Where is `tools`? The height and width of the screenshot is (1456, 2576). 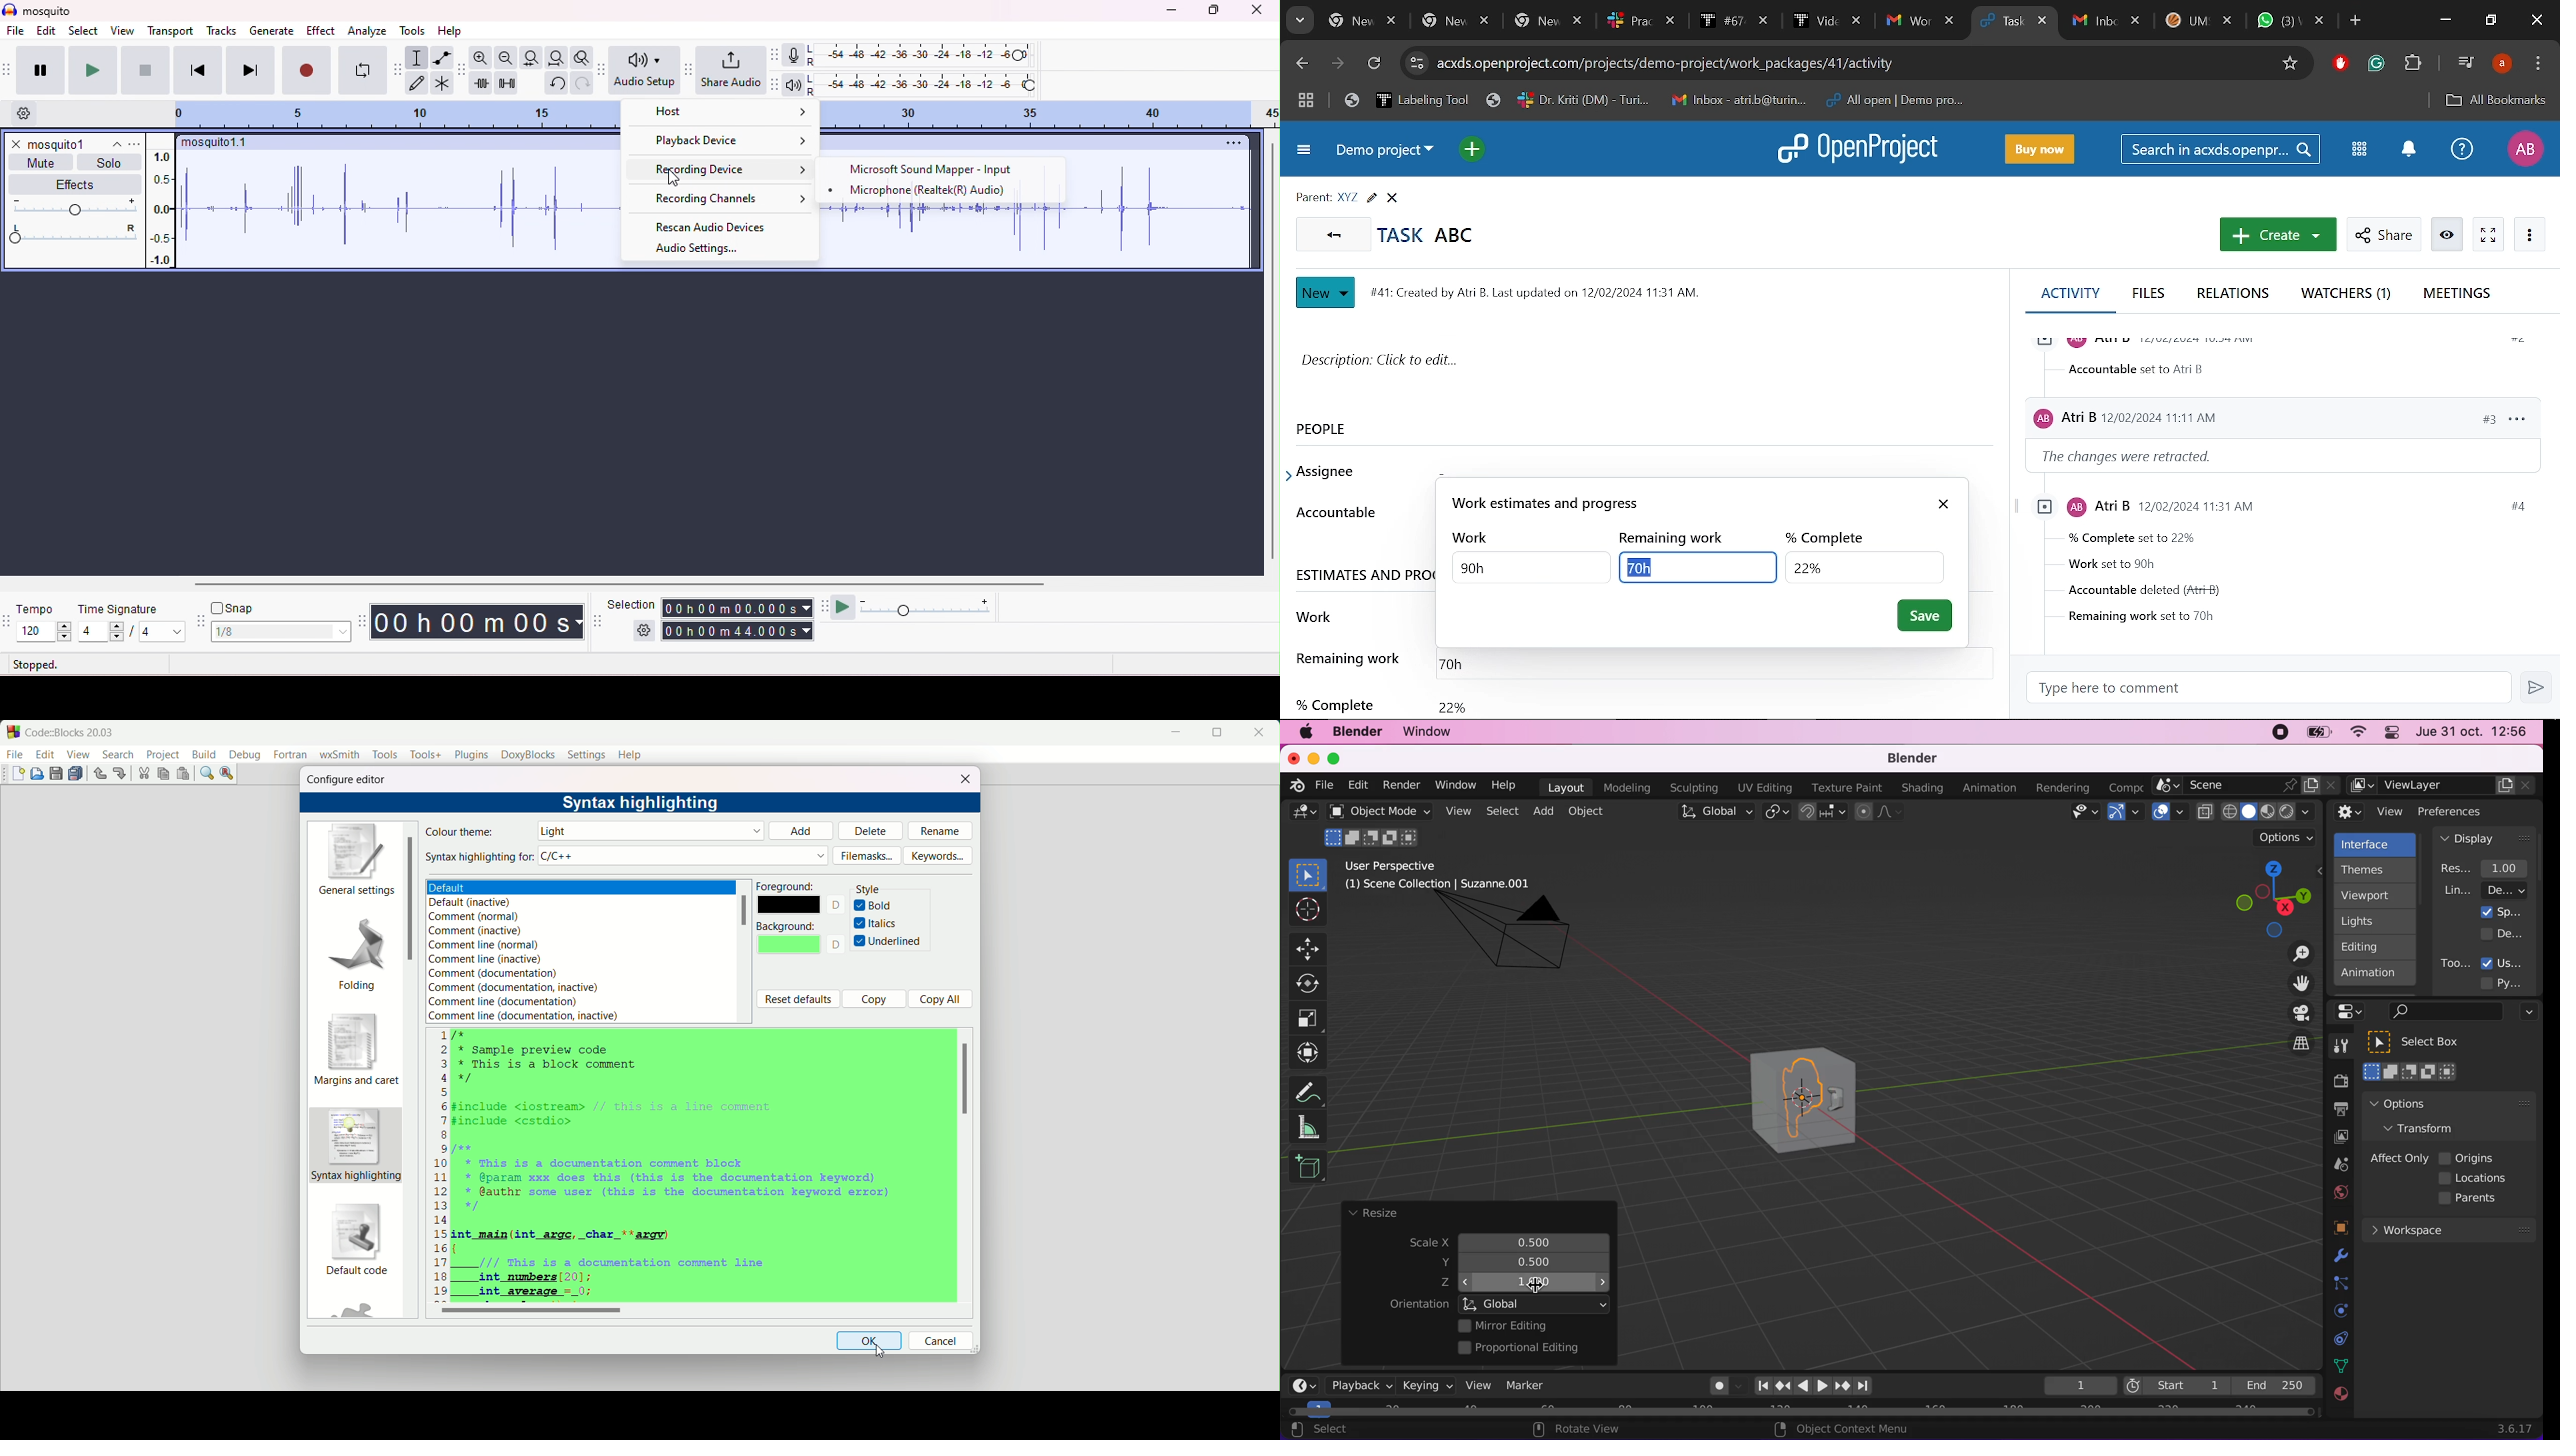 tools is located at coordinates (2336, 1048).